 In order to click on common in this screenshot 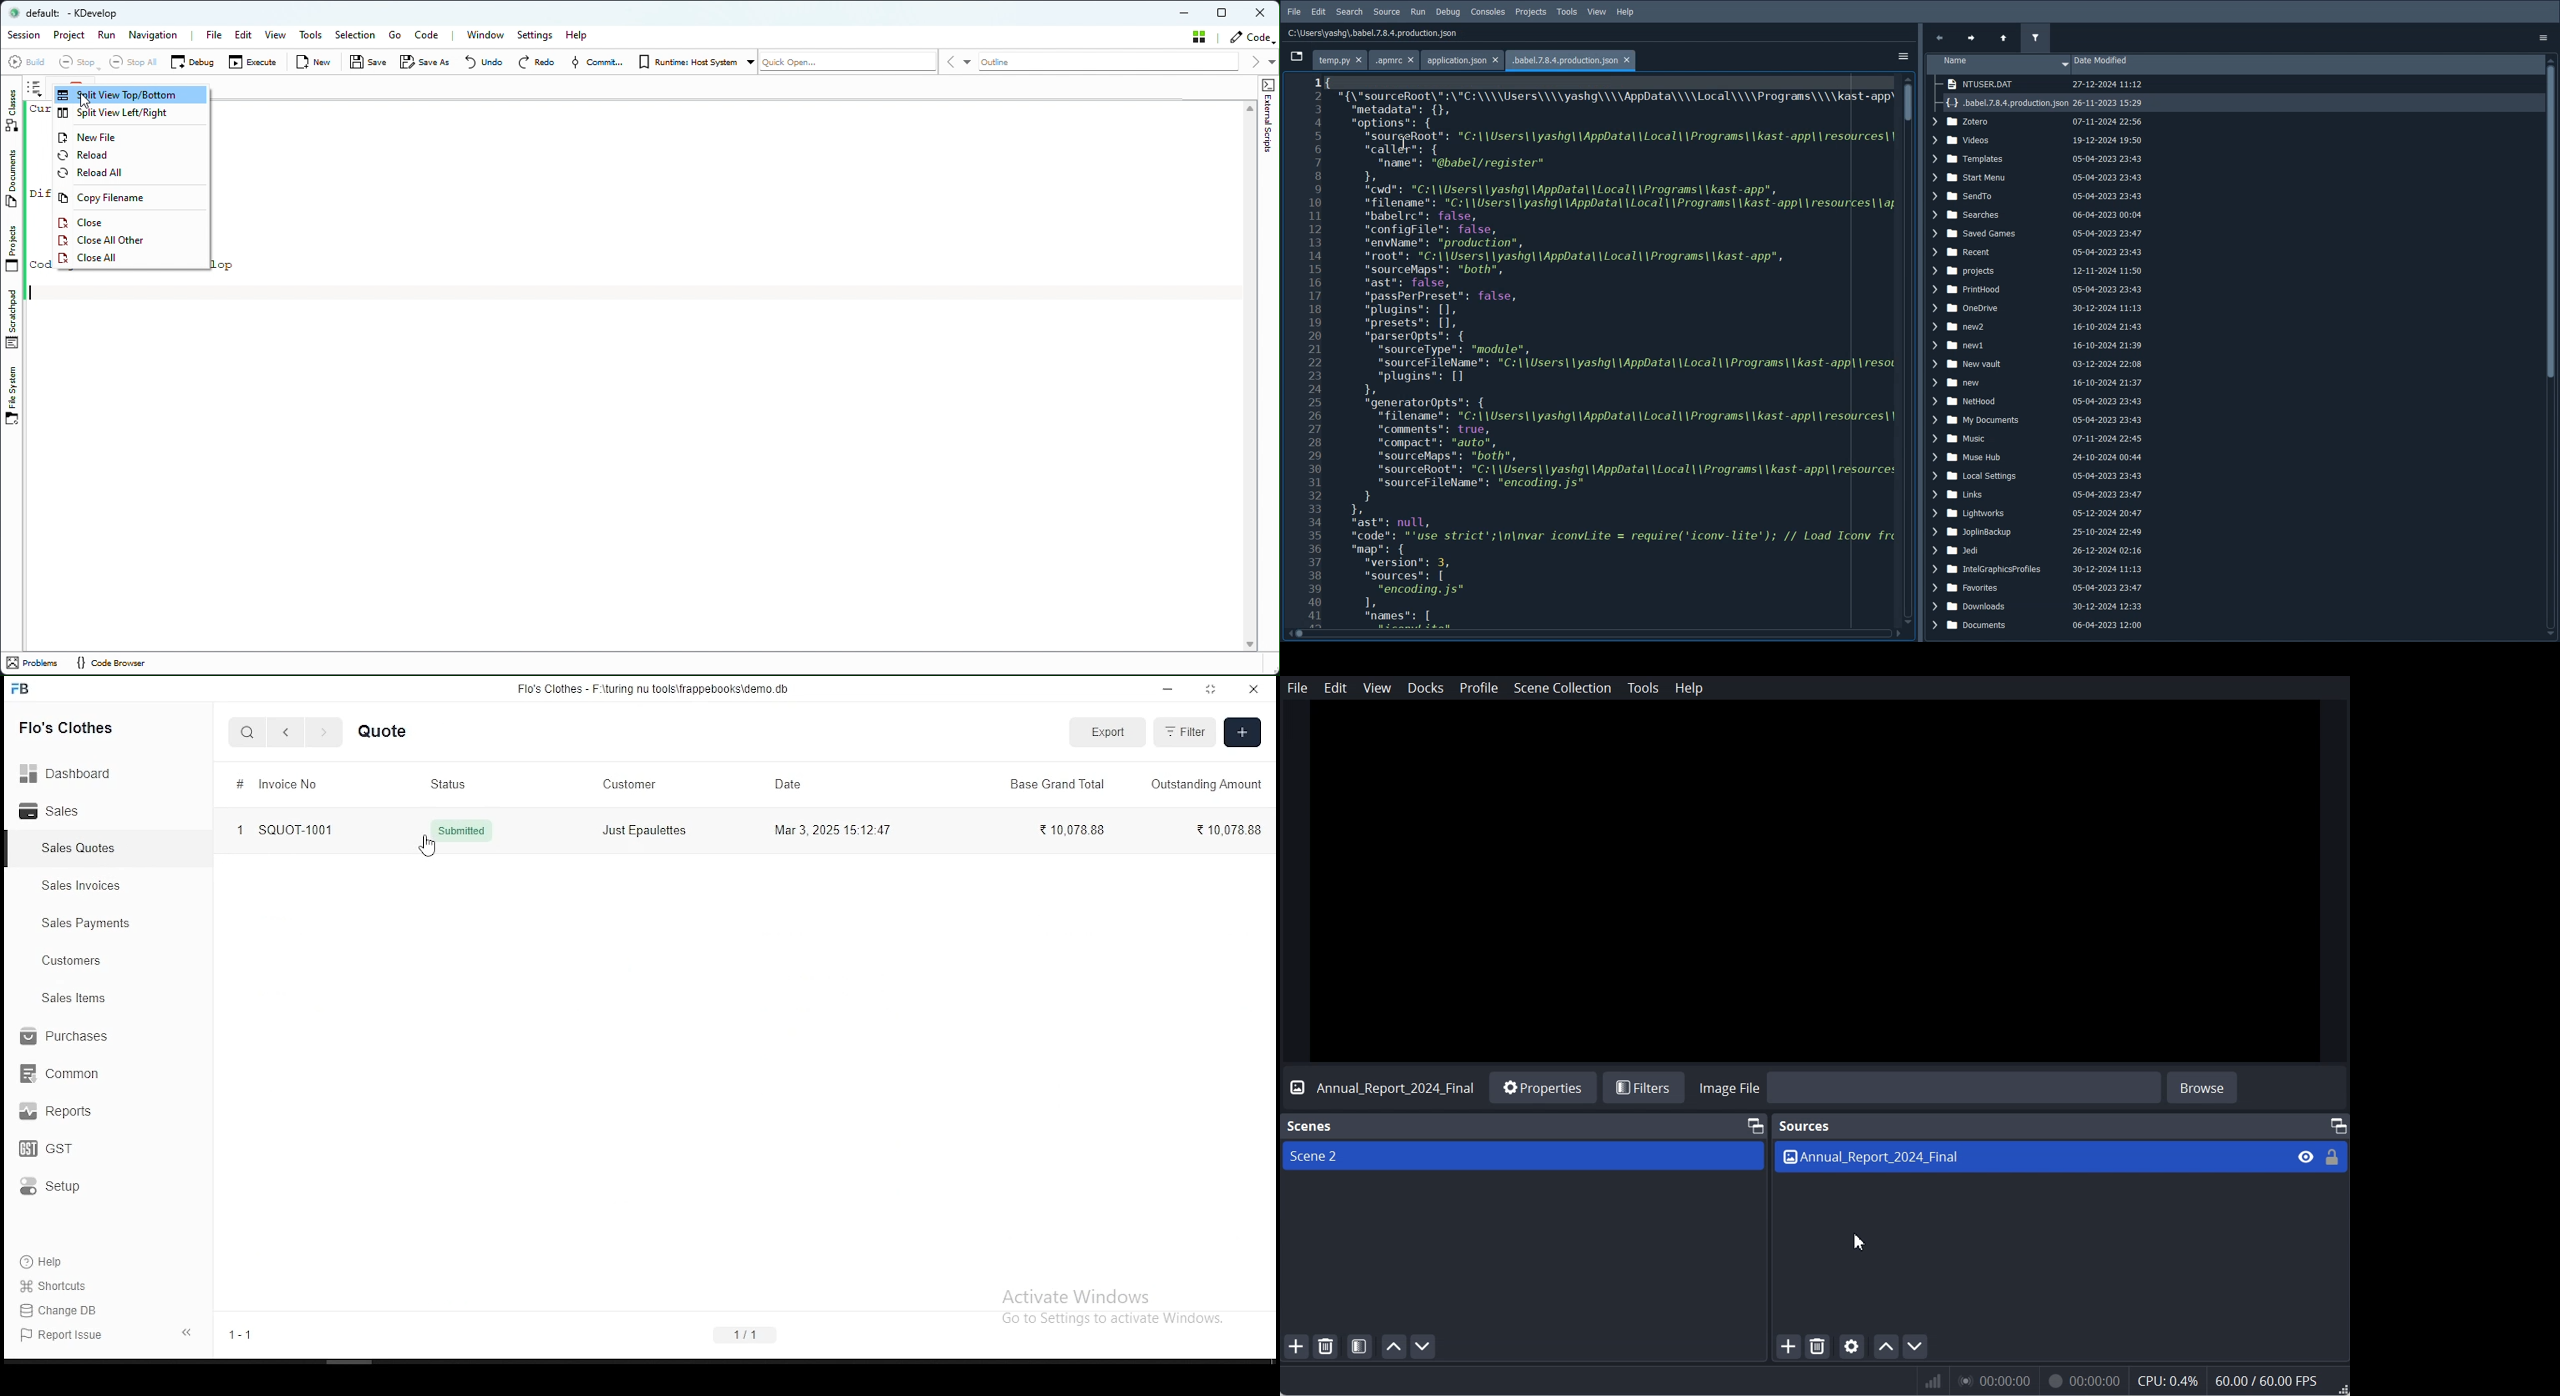, I will do `click(67, 1073)`.